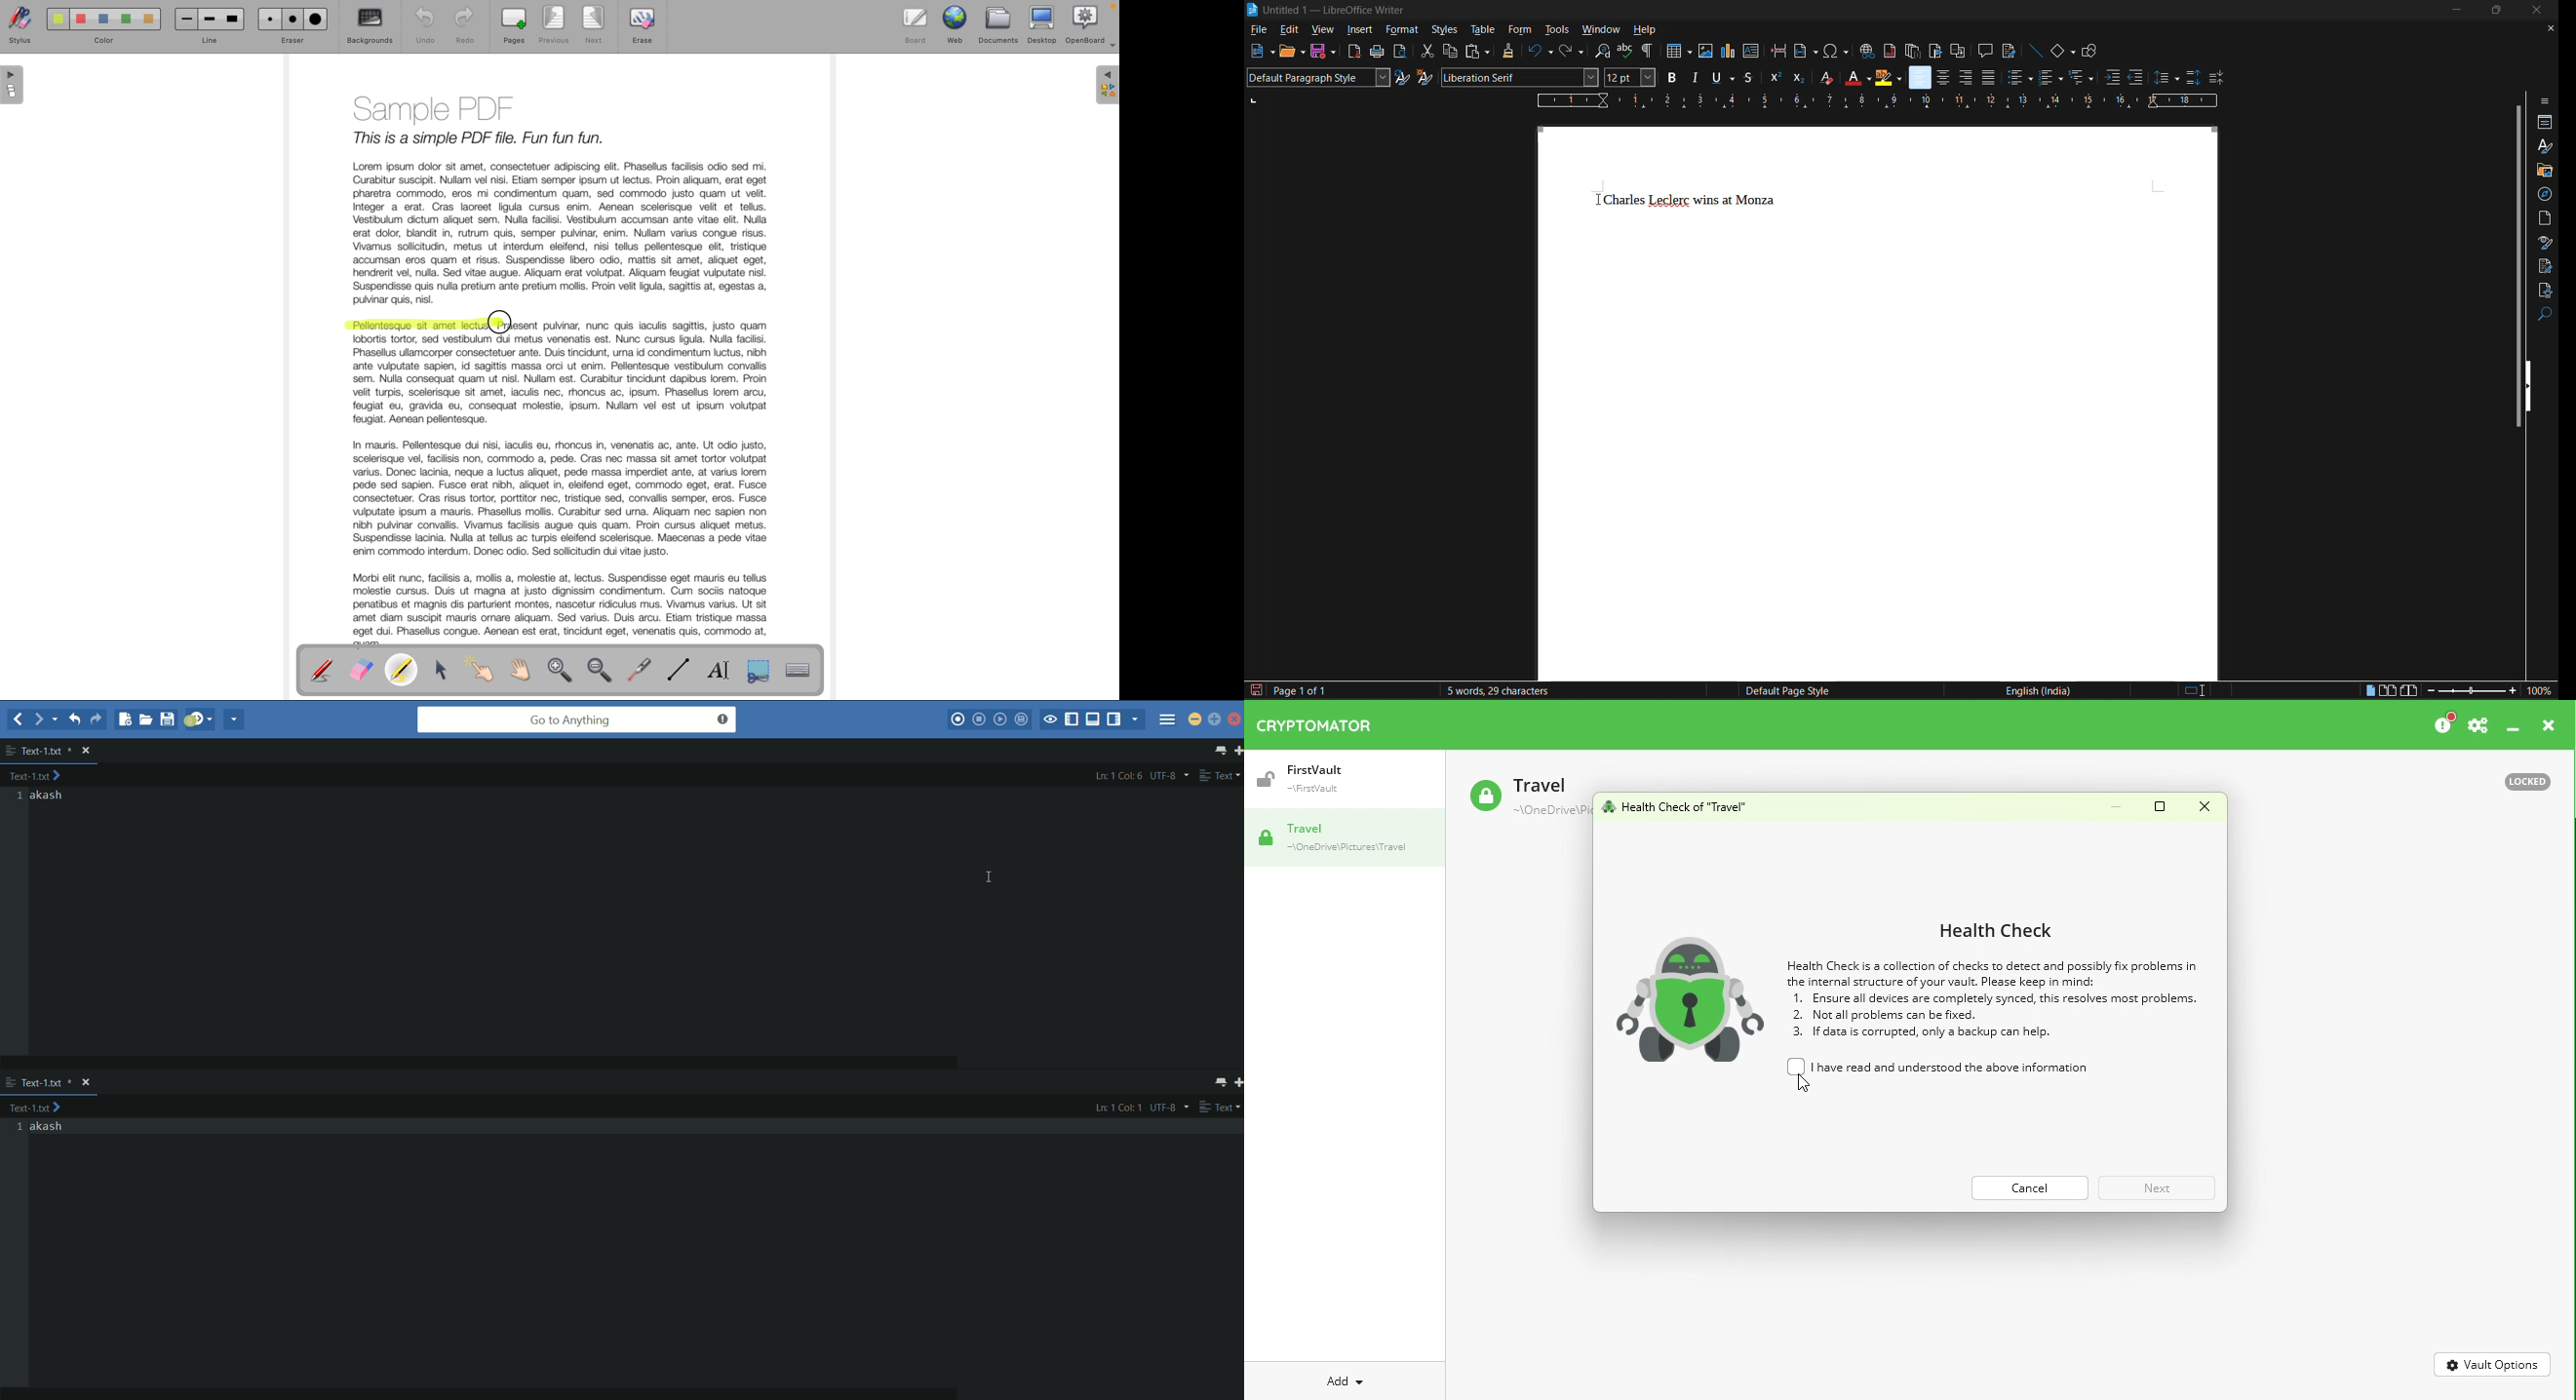 The width and height of the screenshot is (2576, 1400). What do you see at coordinates (1426, 51) in the screenshot?
I see `cut` at bounding box center [1426, 51].